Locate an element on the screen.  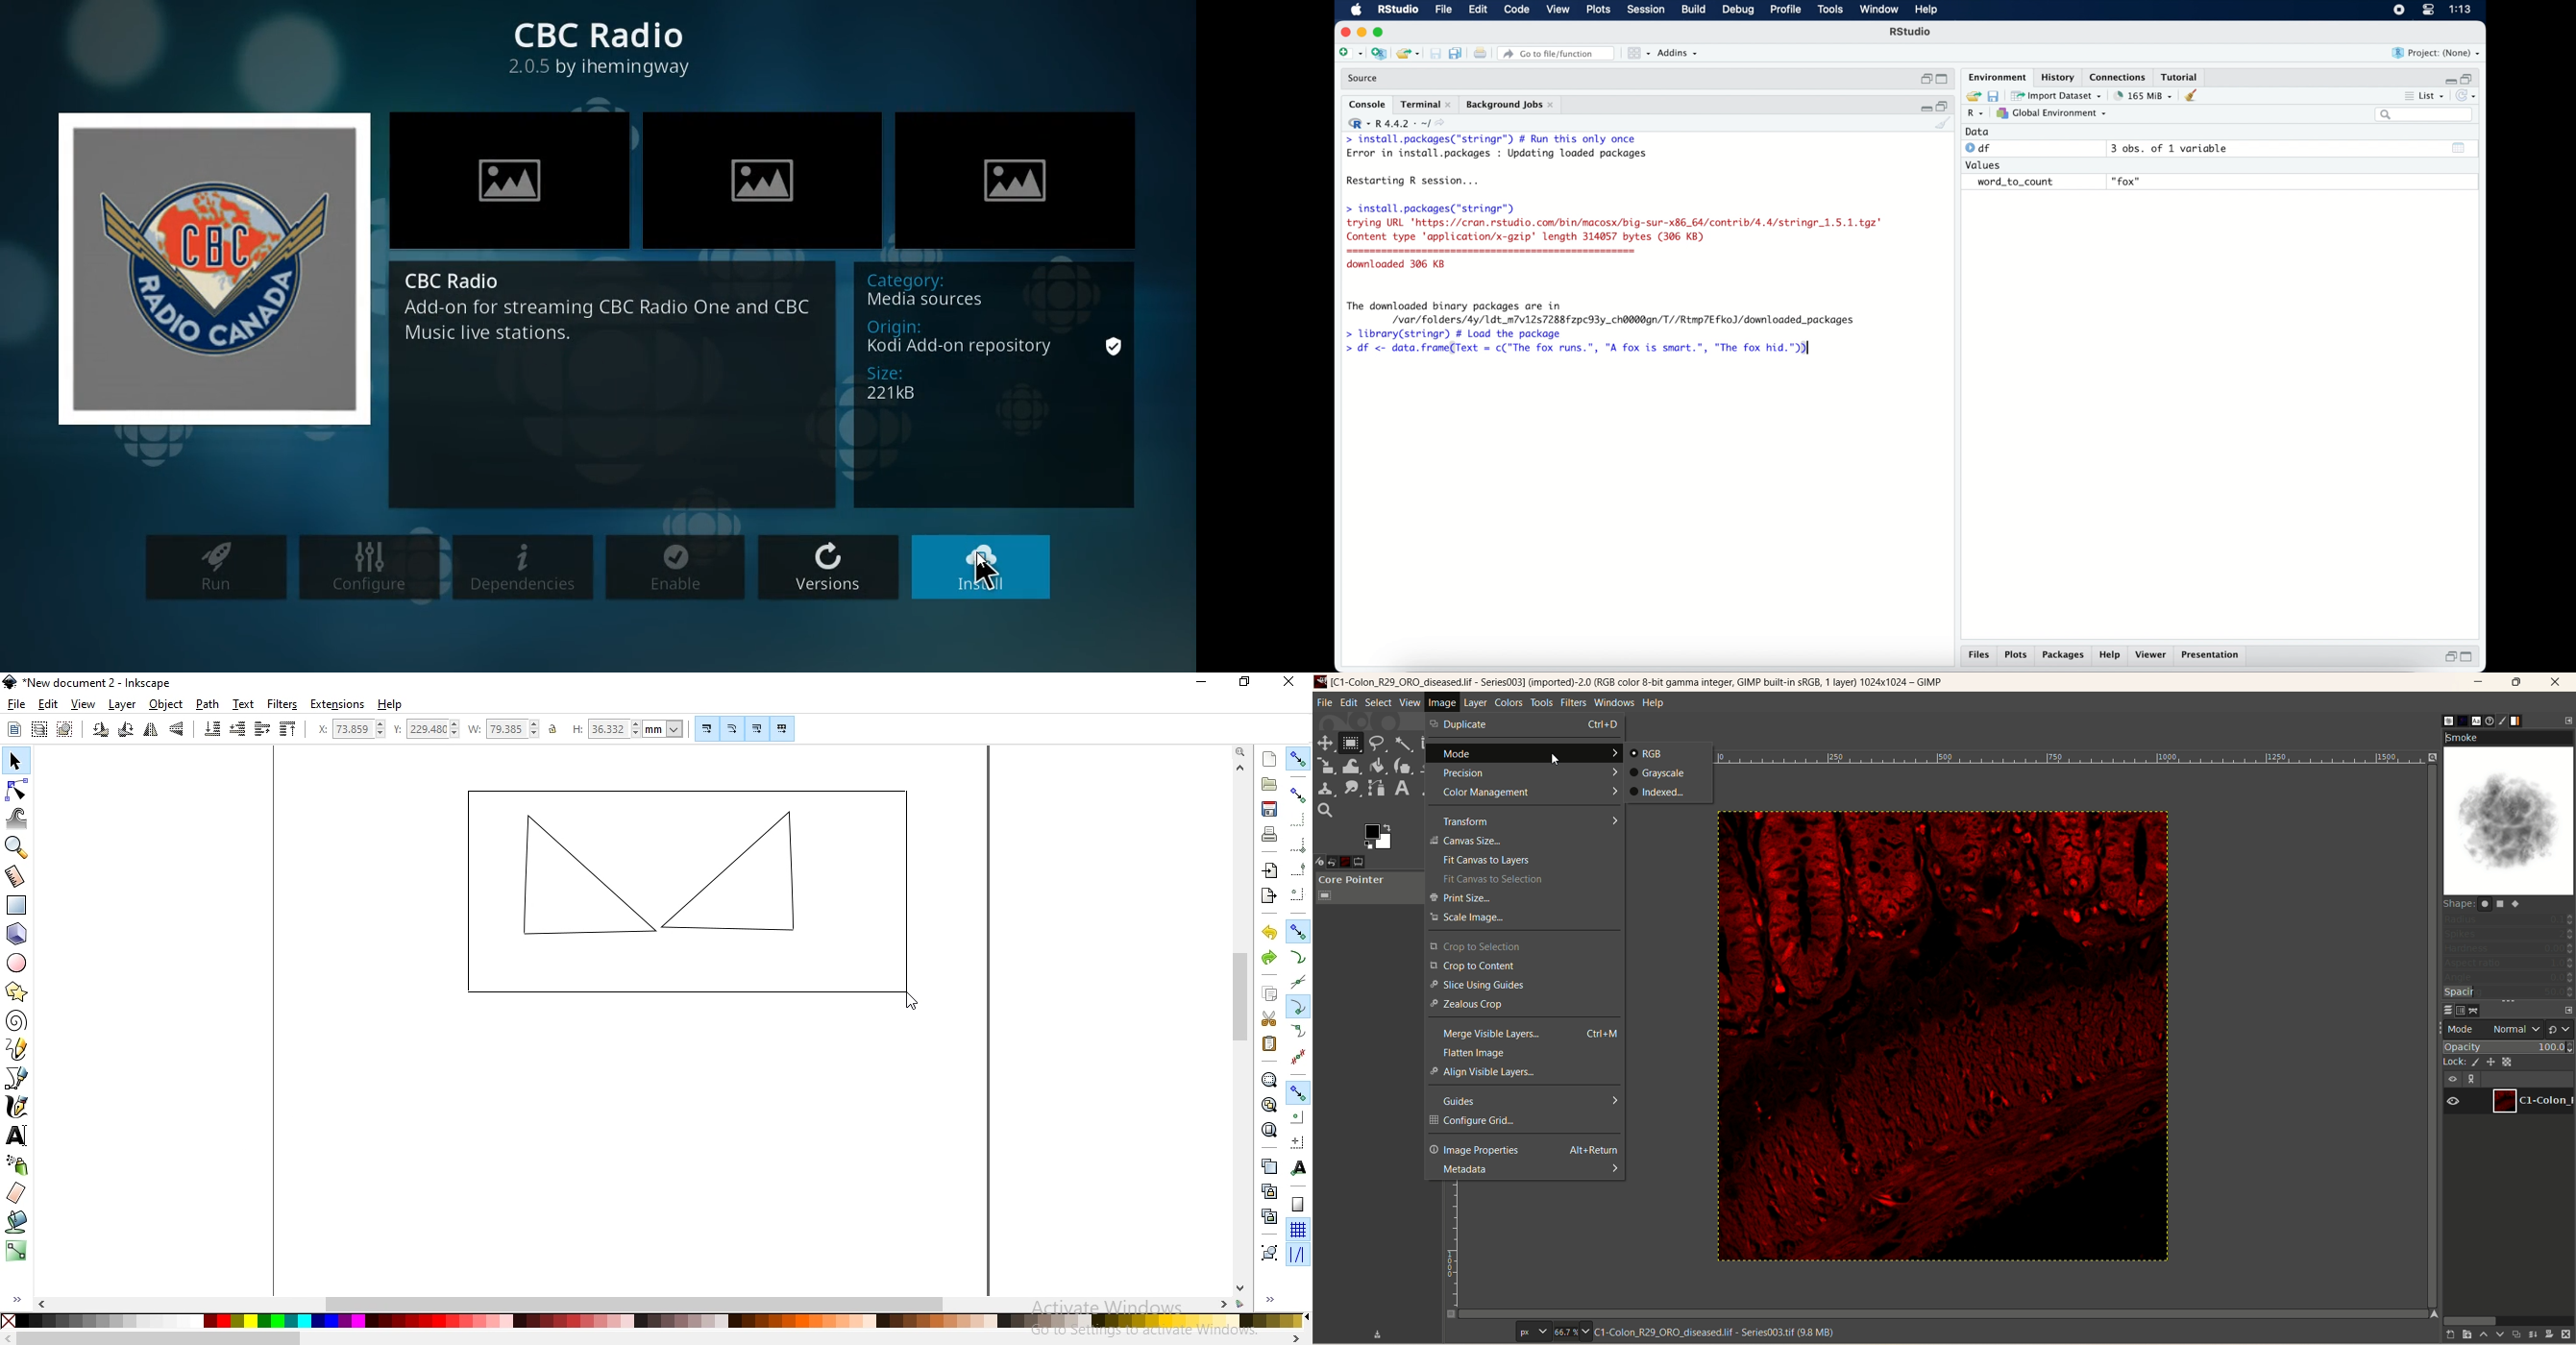
filters is located at coordinates (1574, 703).